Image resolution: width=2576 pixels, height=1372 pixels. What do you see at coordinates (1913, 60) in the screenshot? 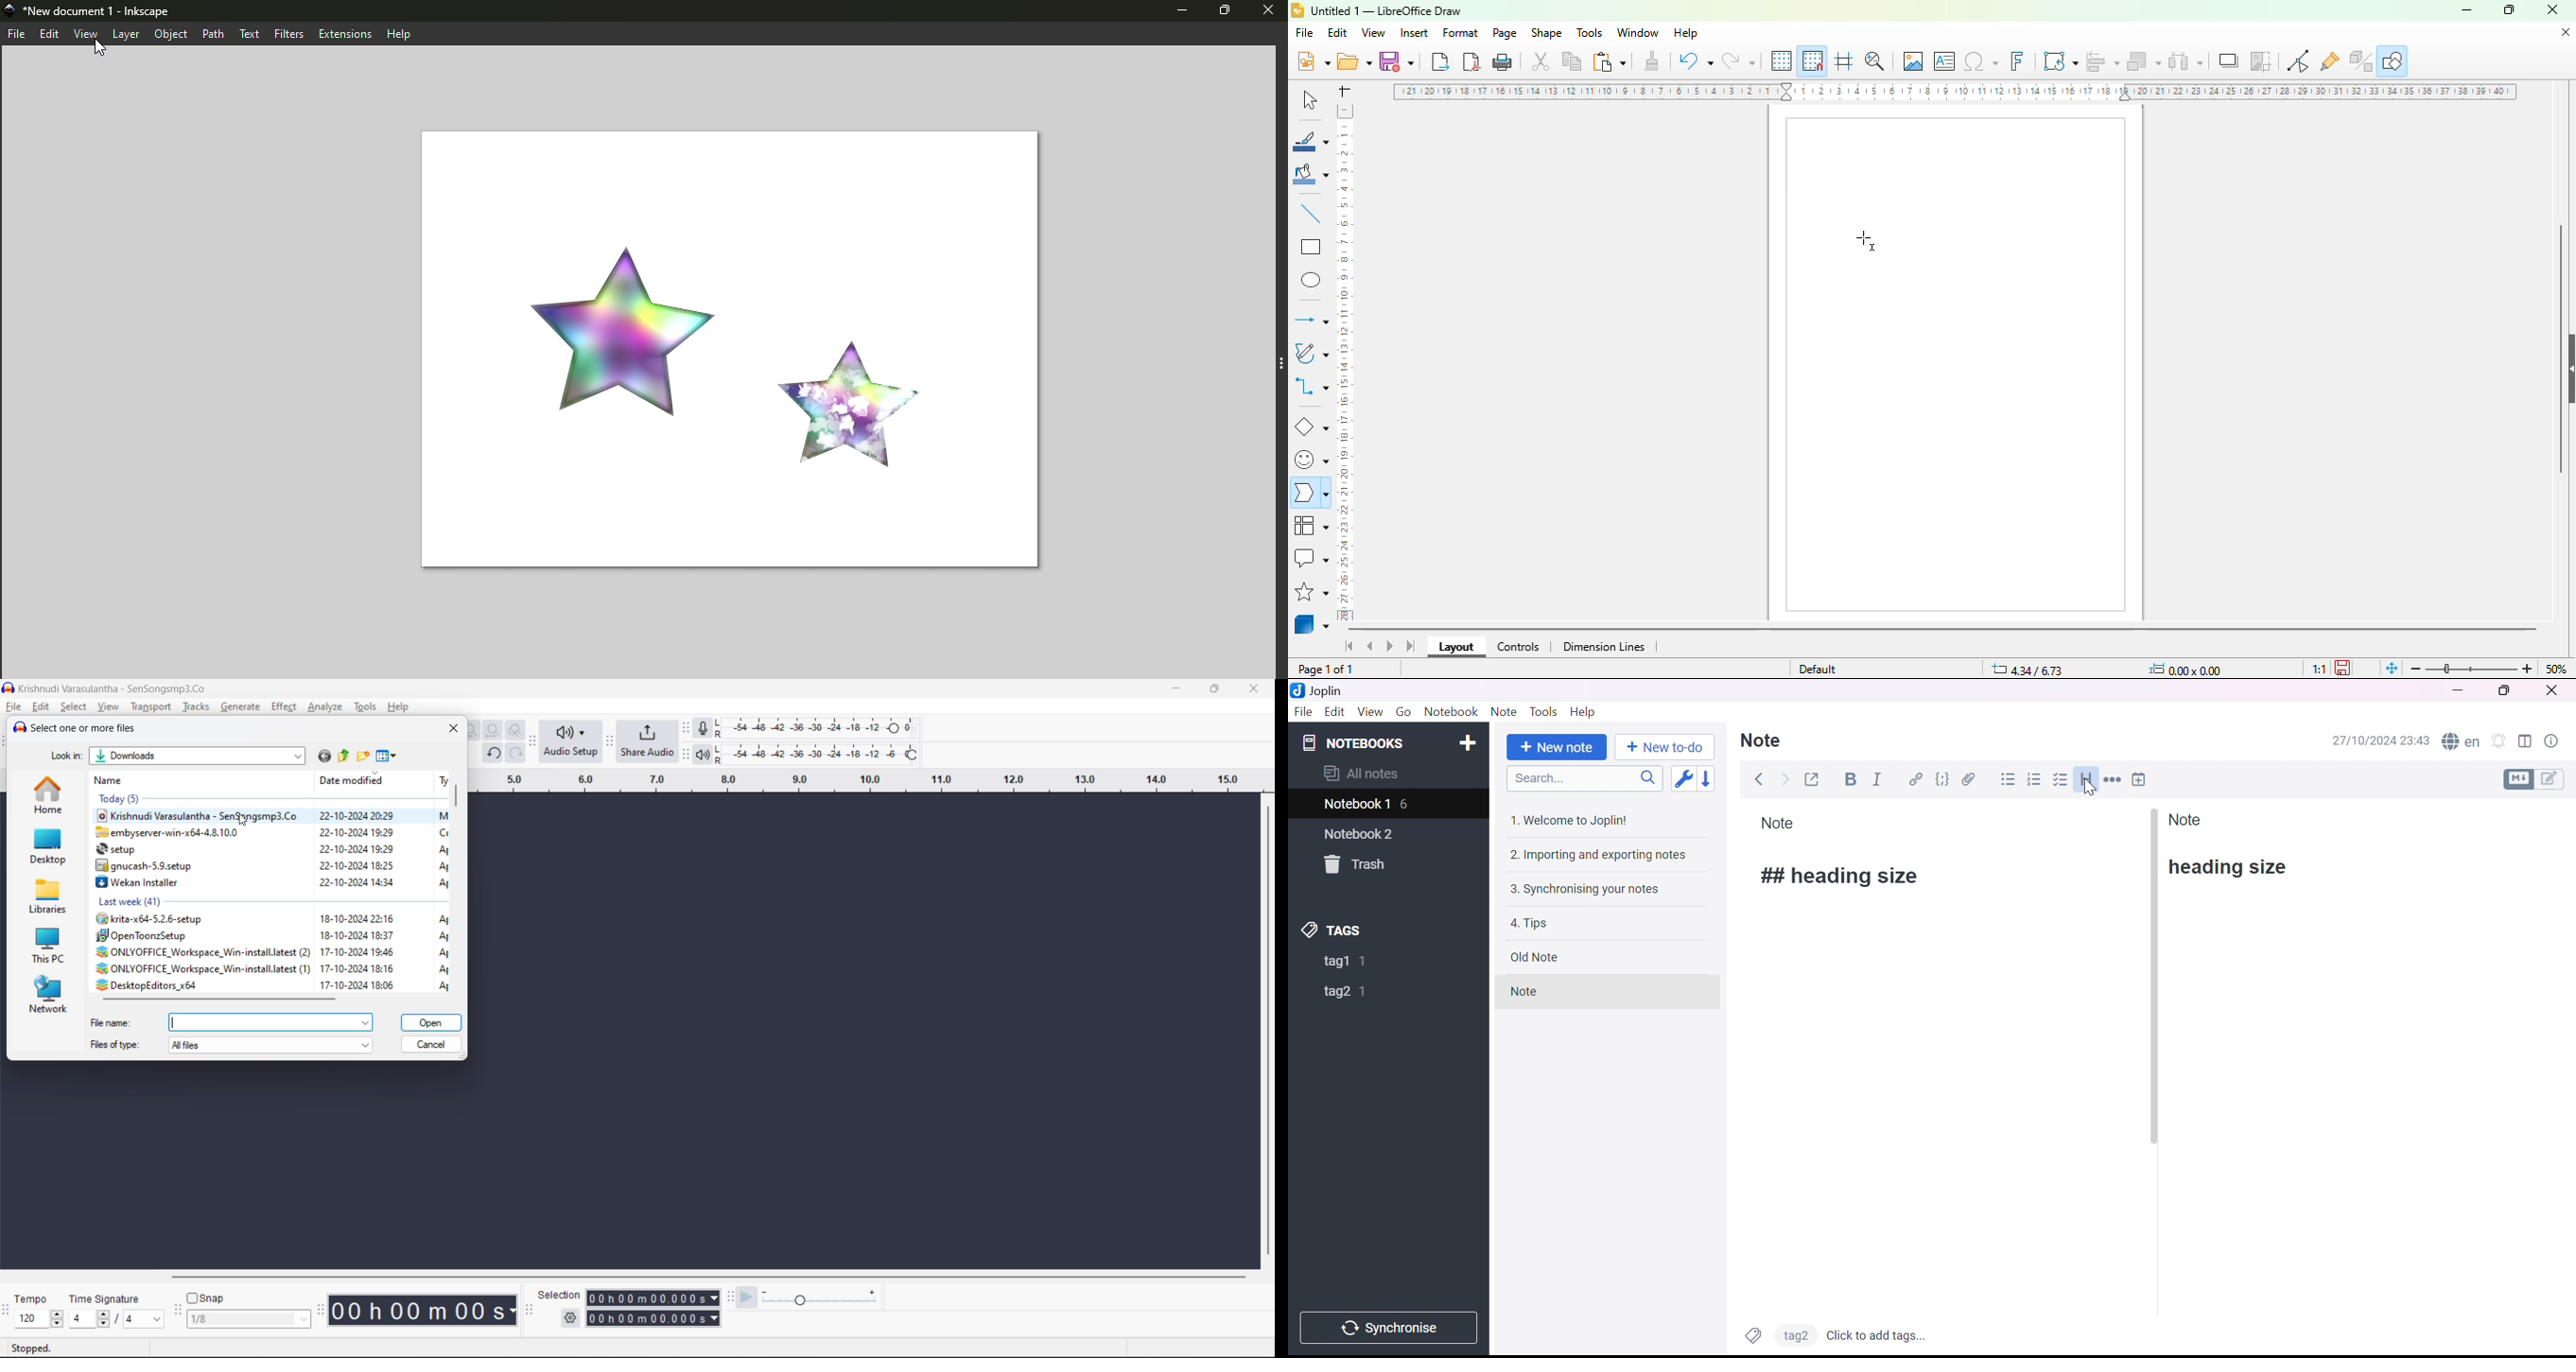
I see `insert image` at bounding box center [1913, 60].